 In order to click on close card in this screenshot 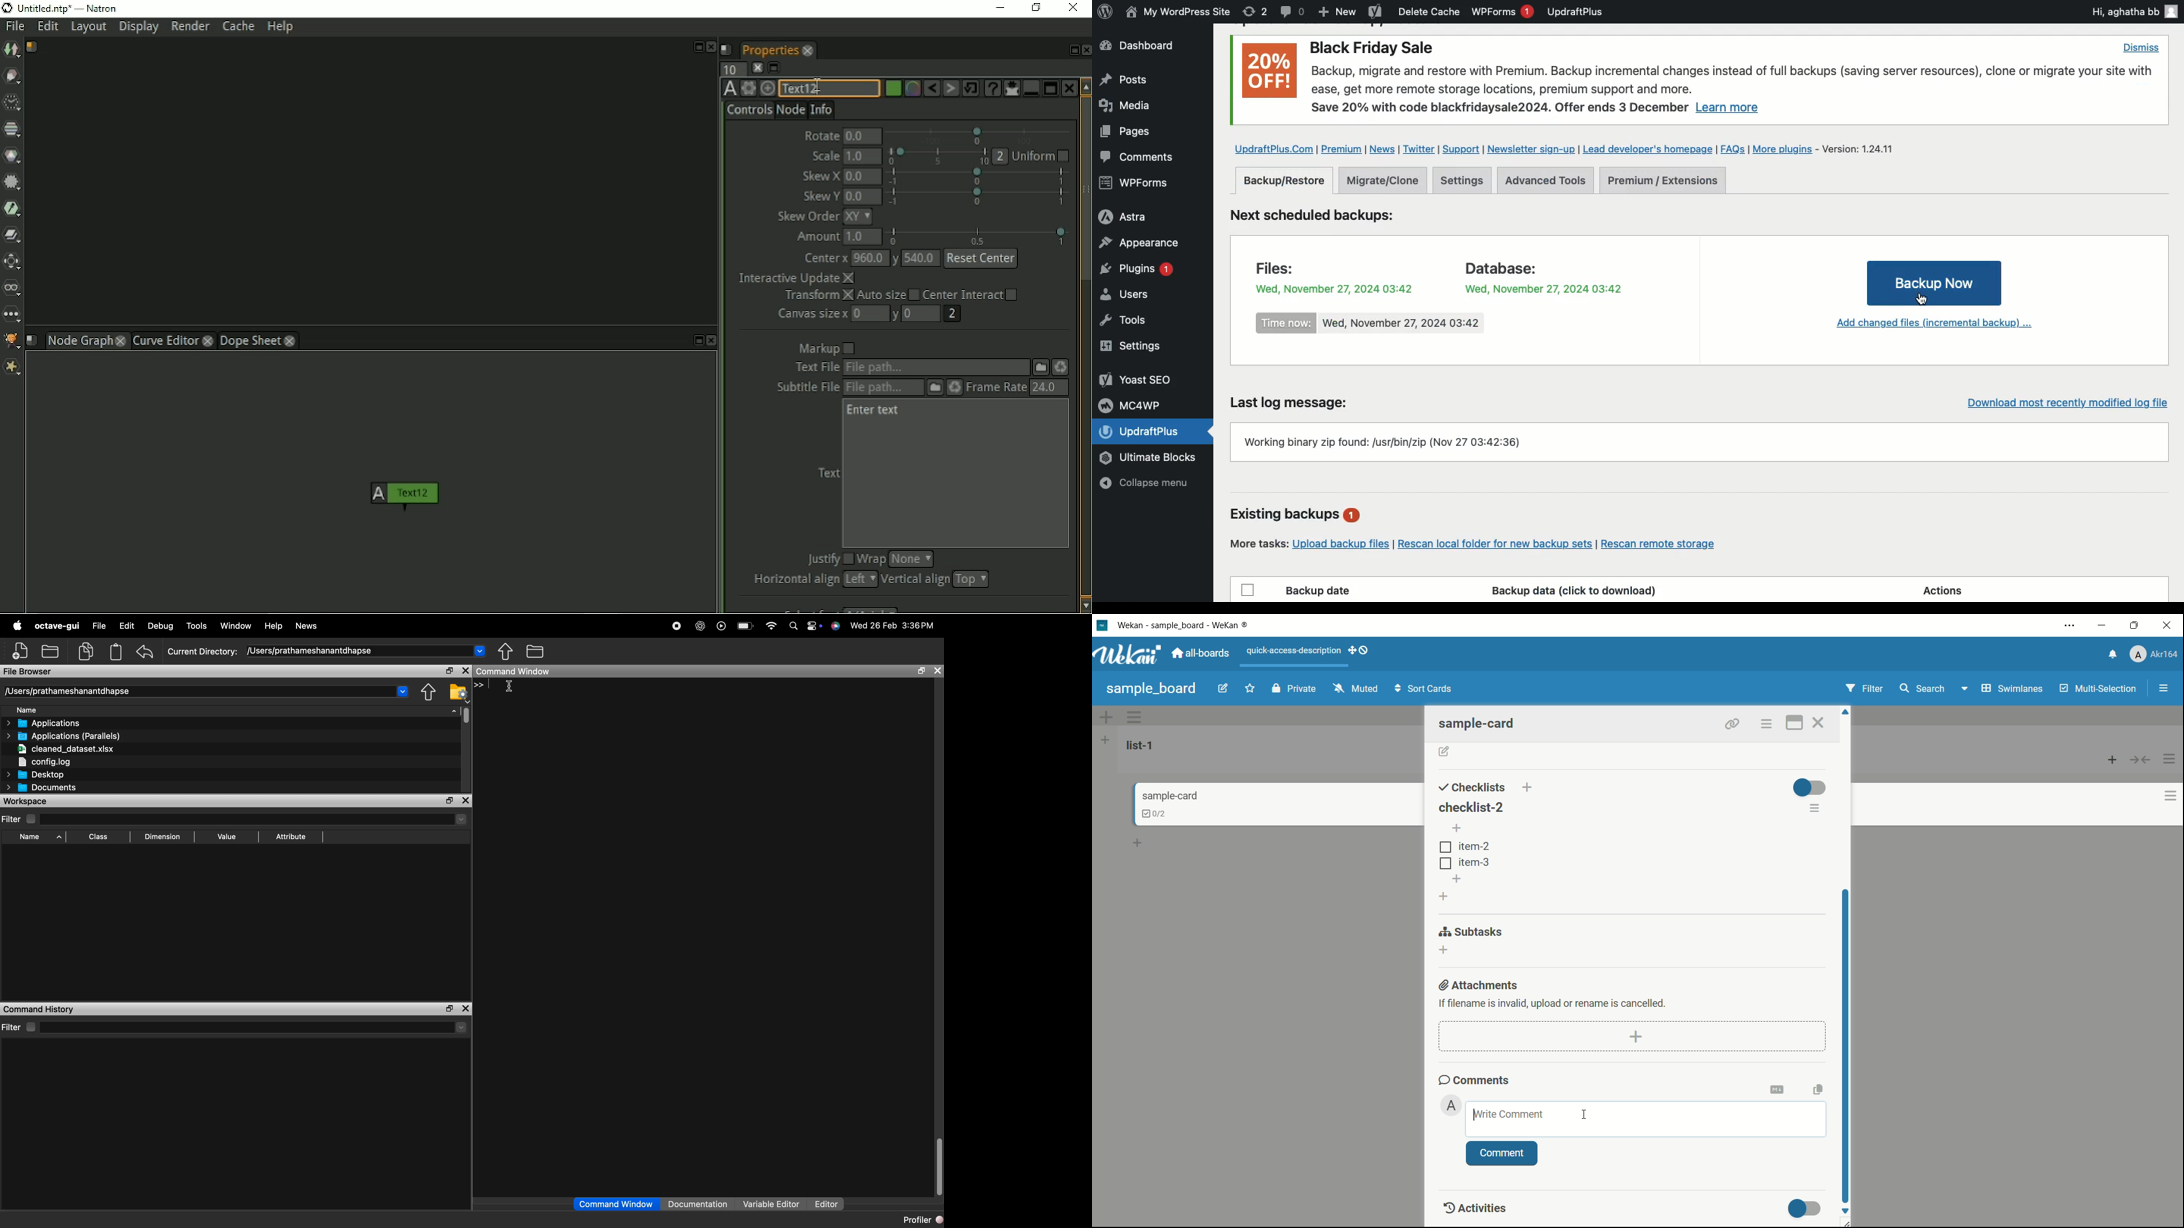, I will do `click(1821, 723)`.